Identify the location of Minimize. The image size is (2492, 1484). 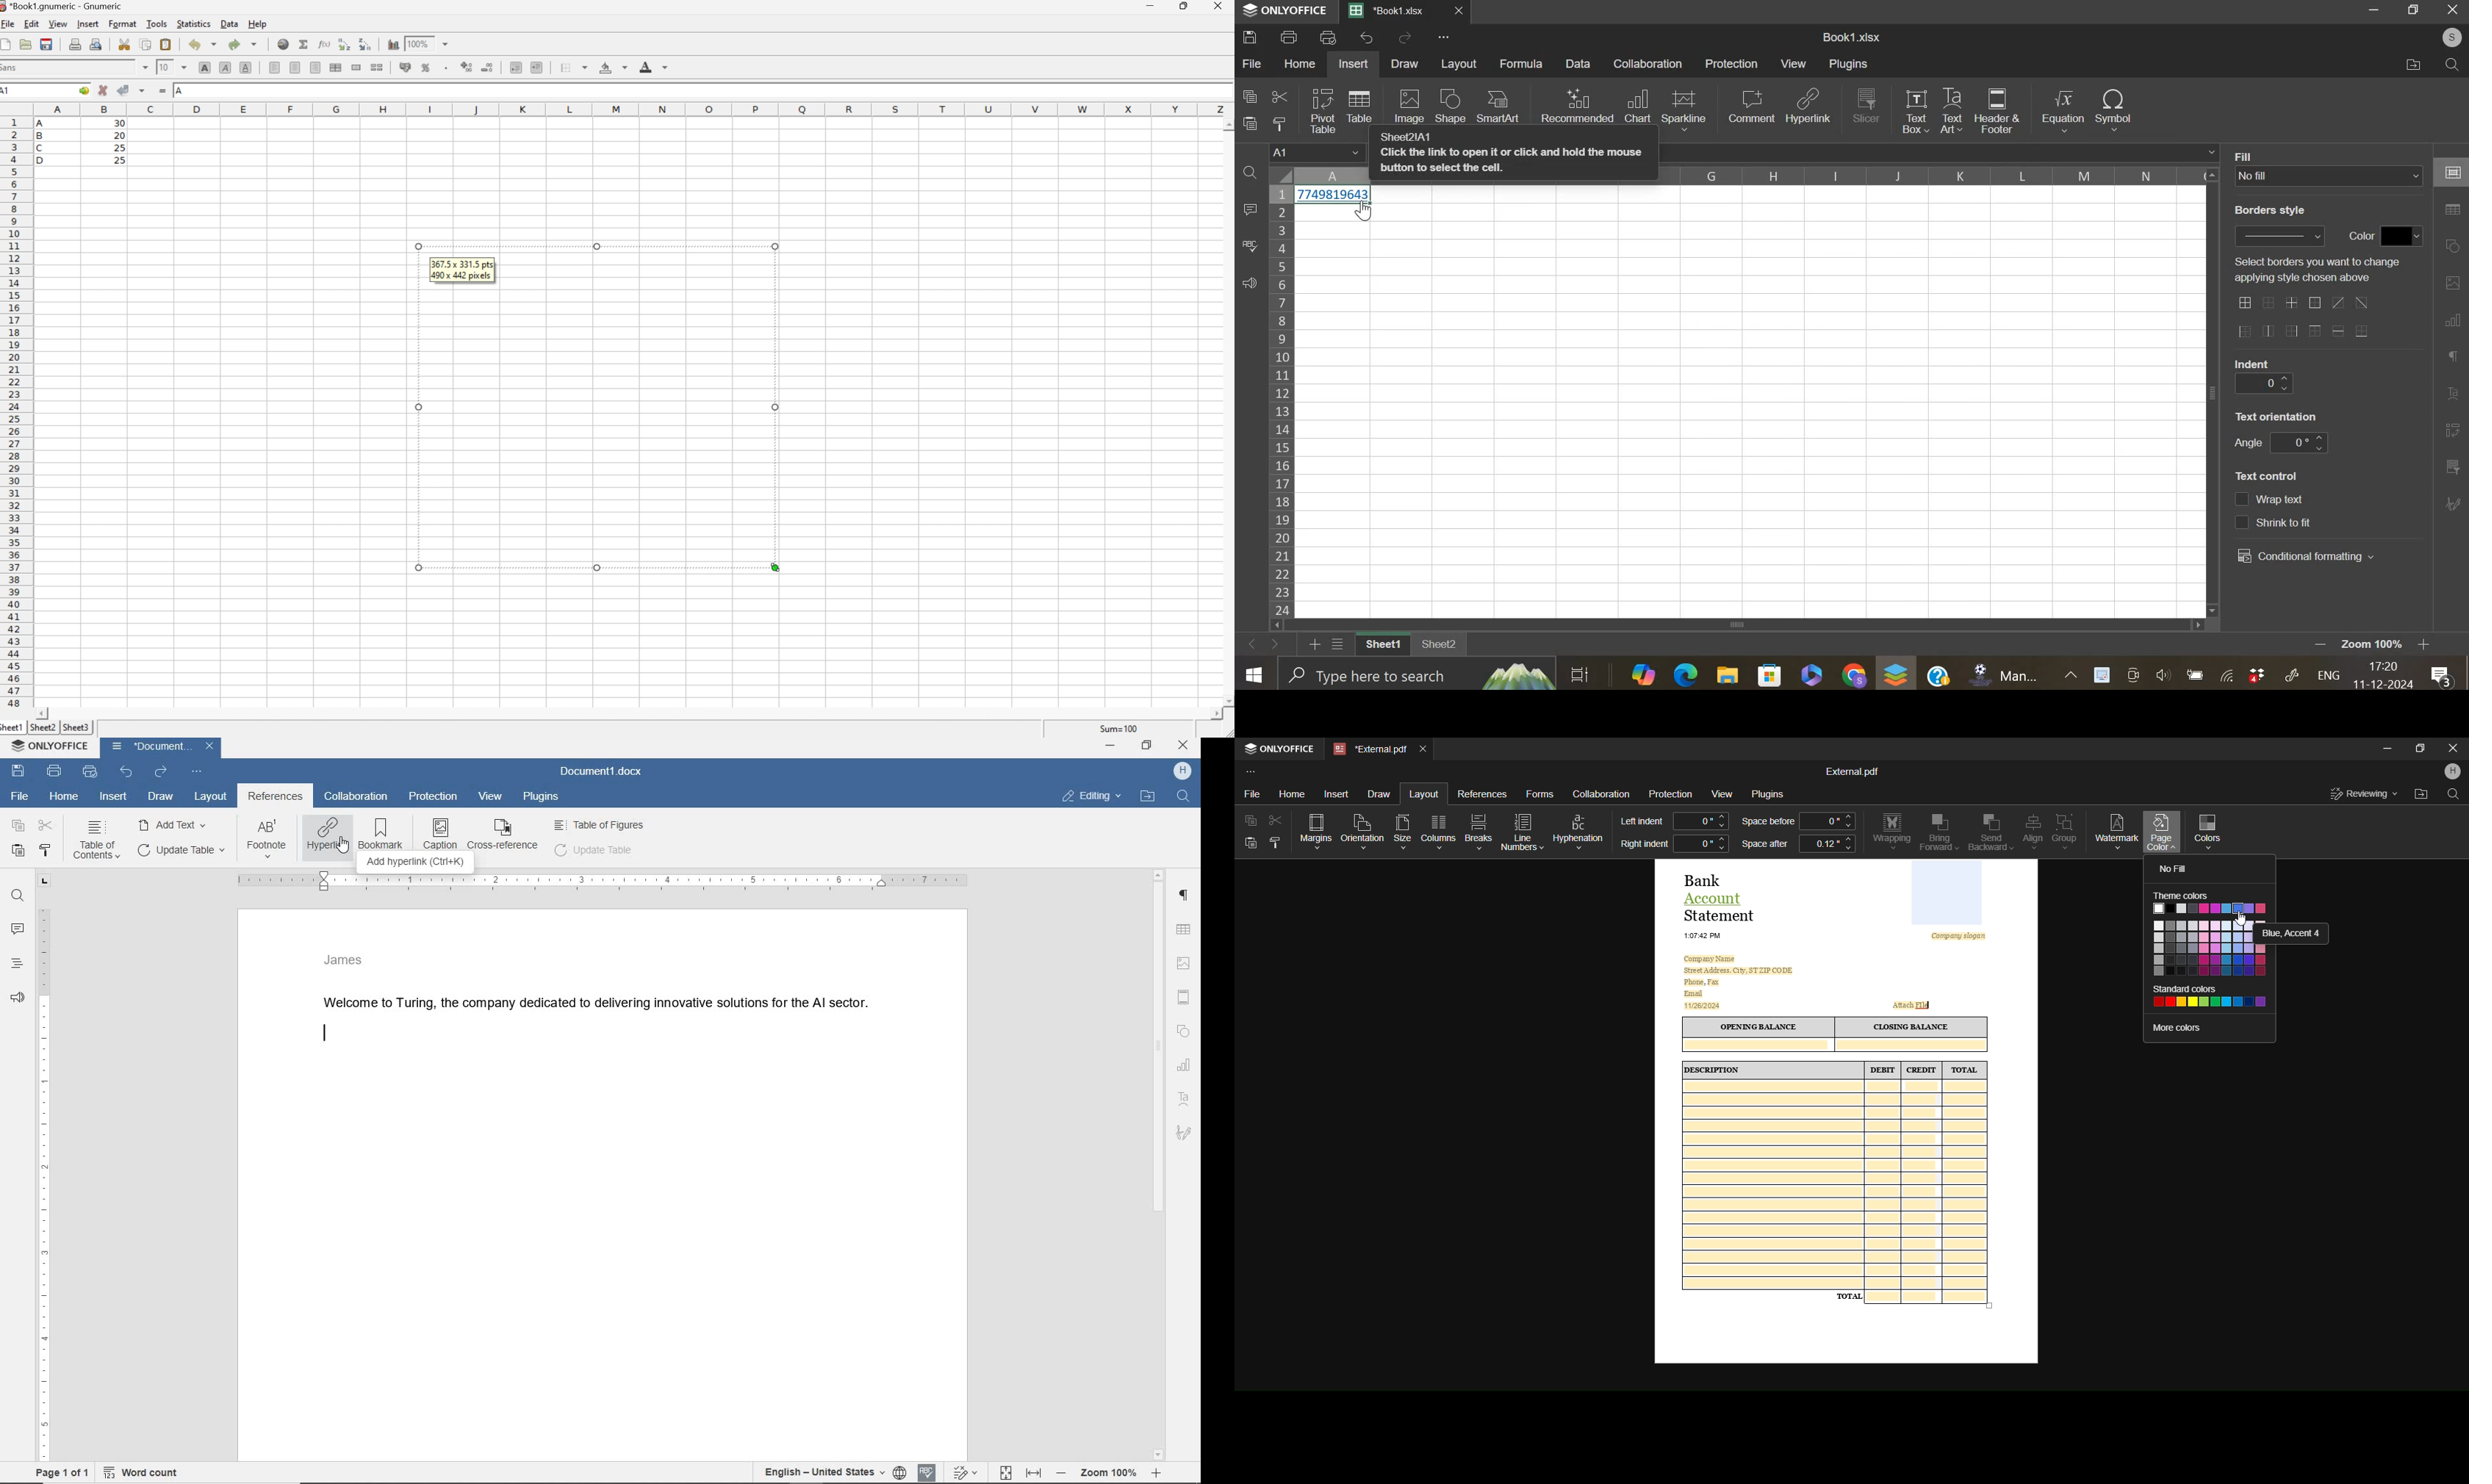
(1151, 5).